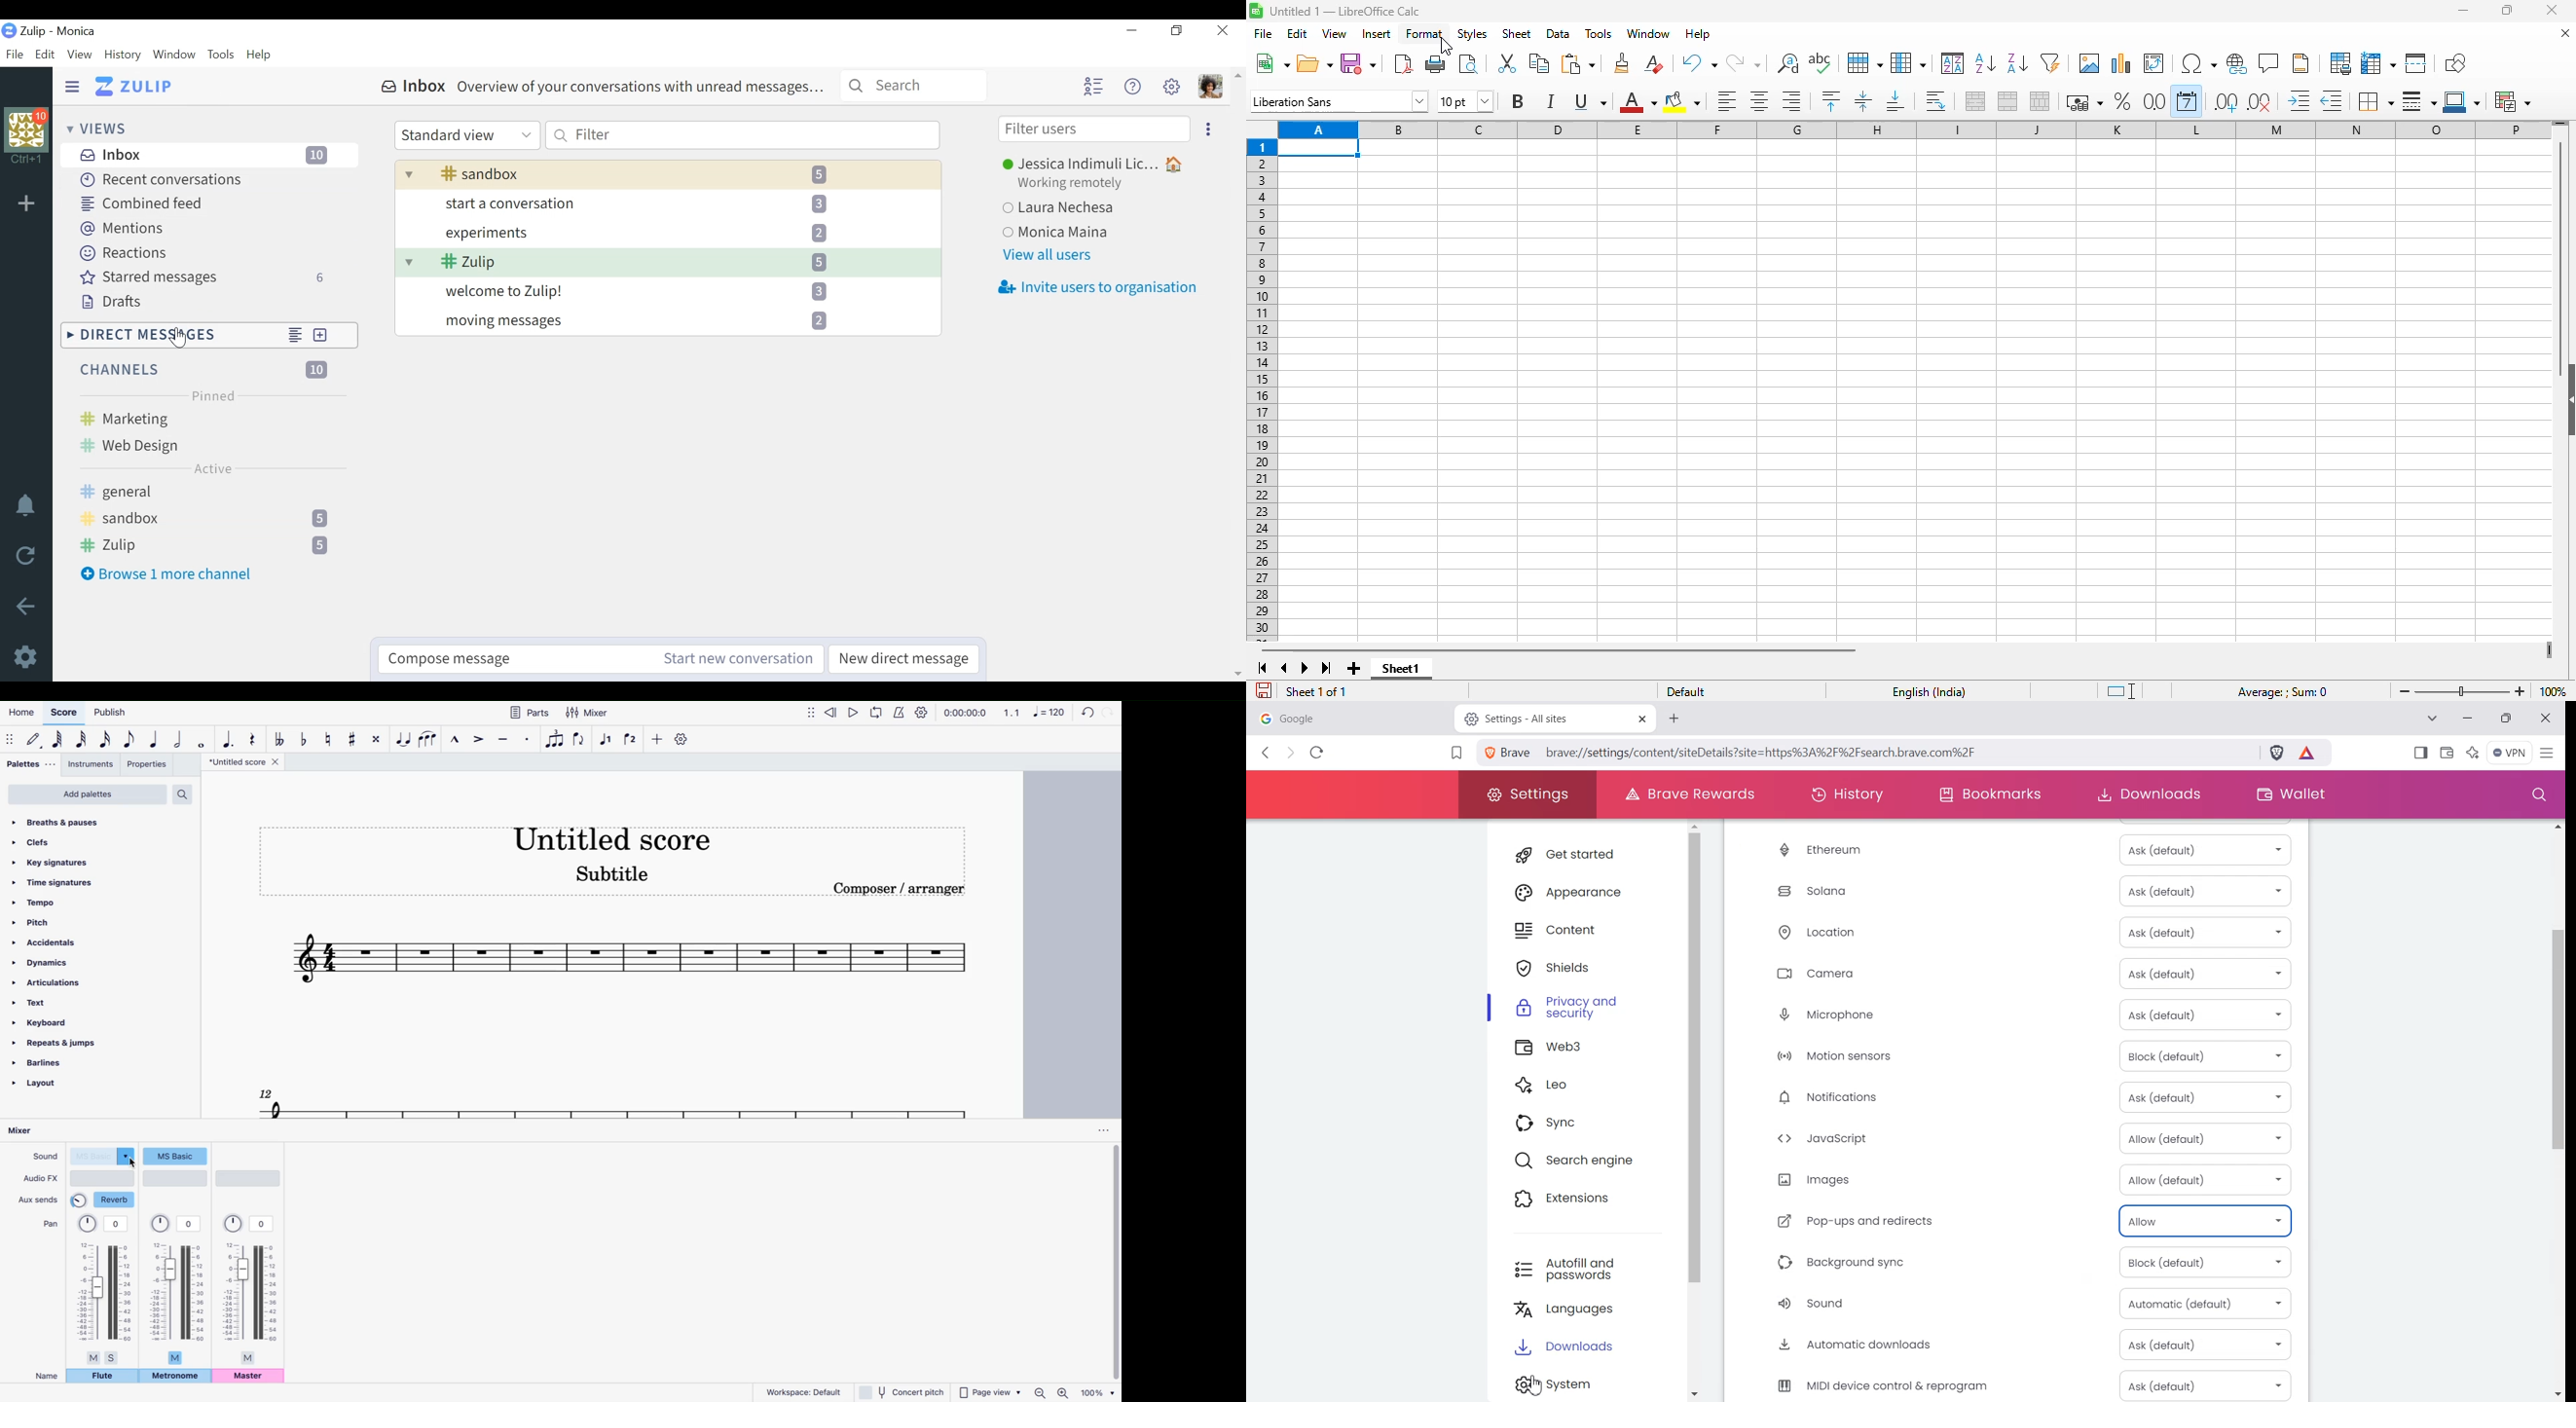 This screenshot has width=2576, height=1428. What do you see at coordinates (1539, 62) in the screenshot?
I see `copy` at bounding box center [1539, 62].